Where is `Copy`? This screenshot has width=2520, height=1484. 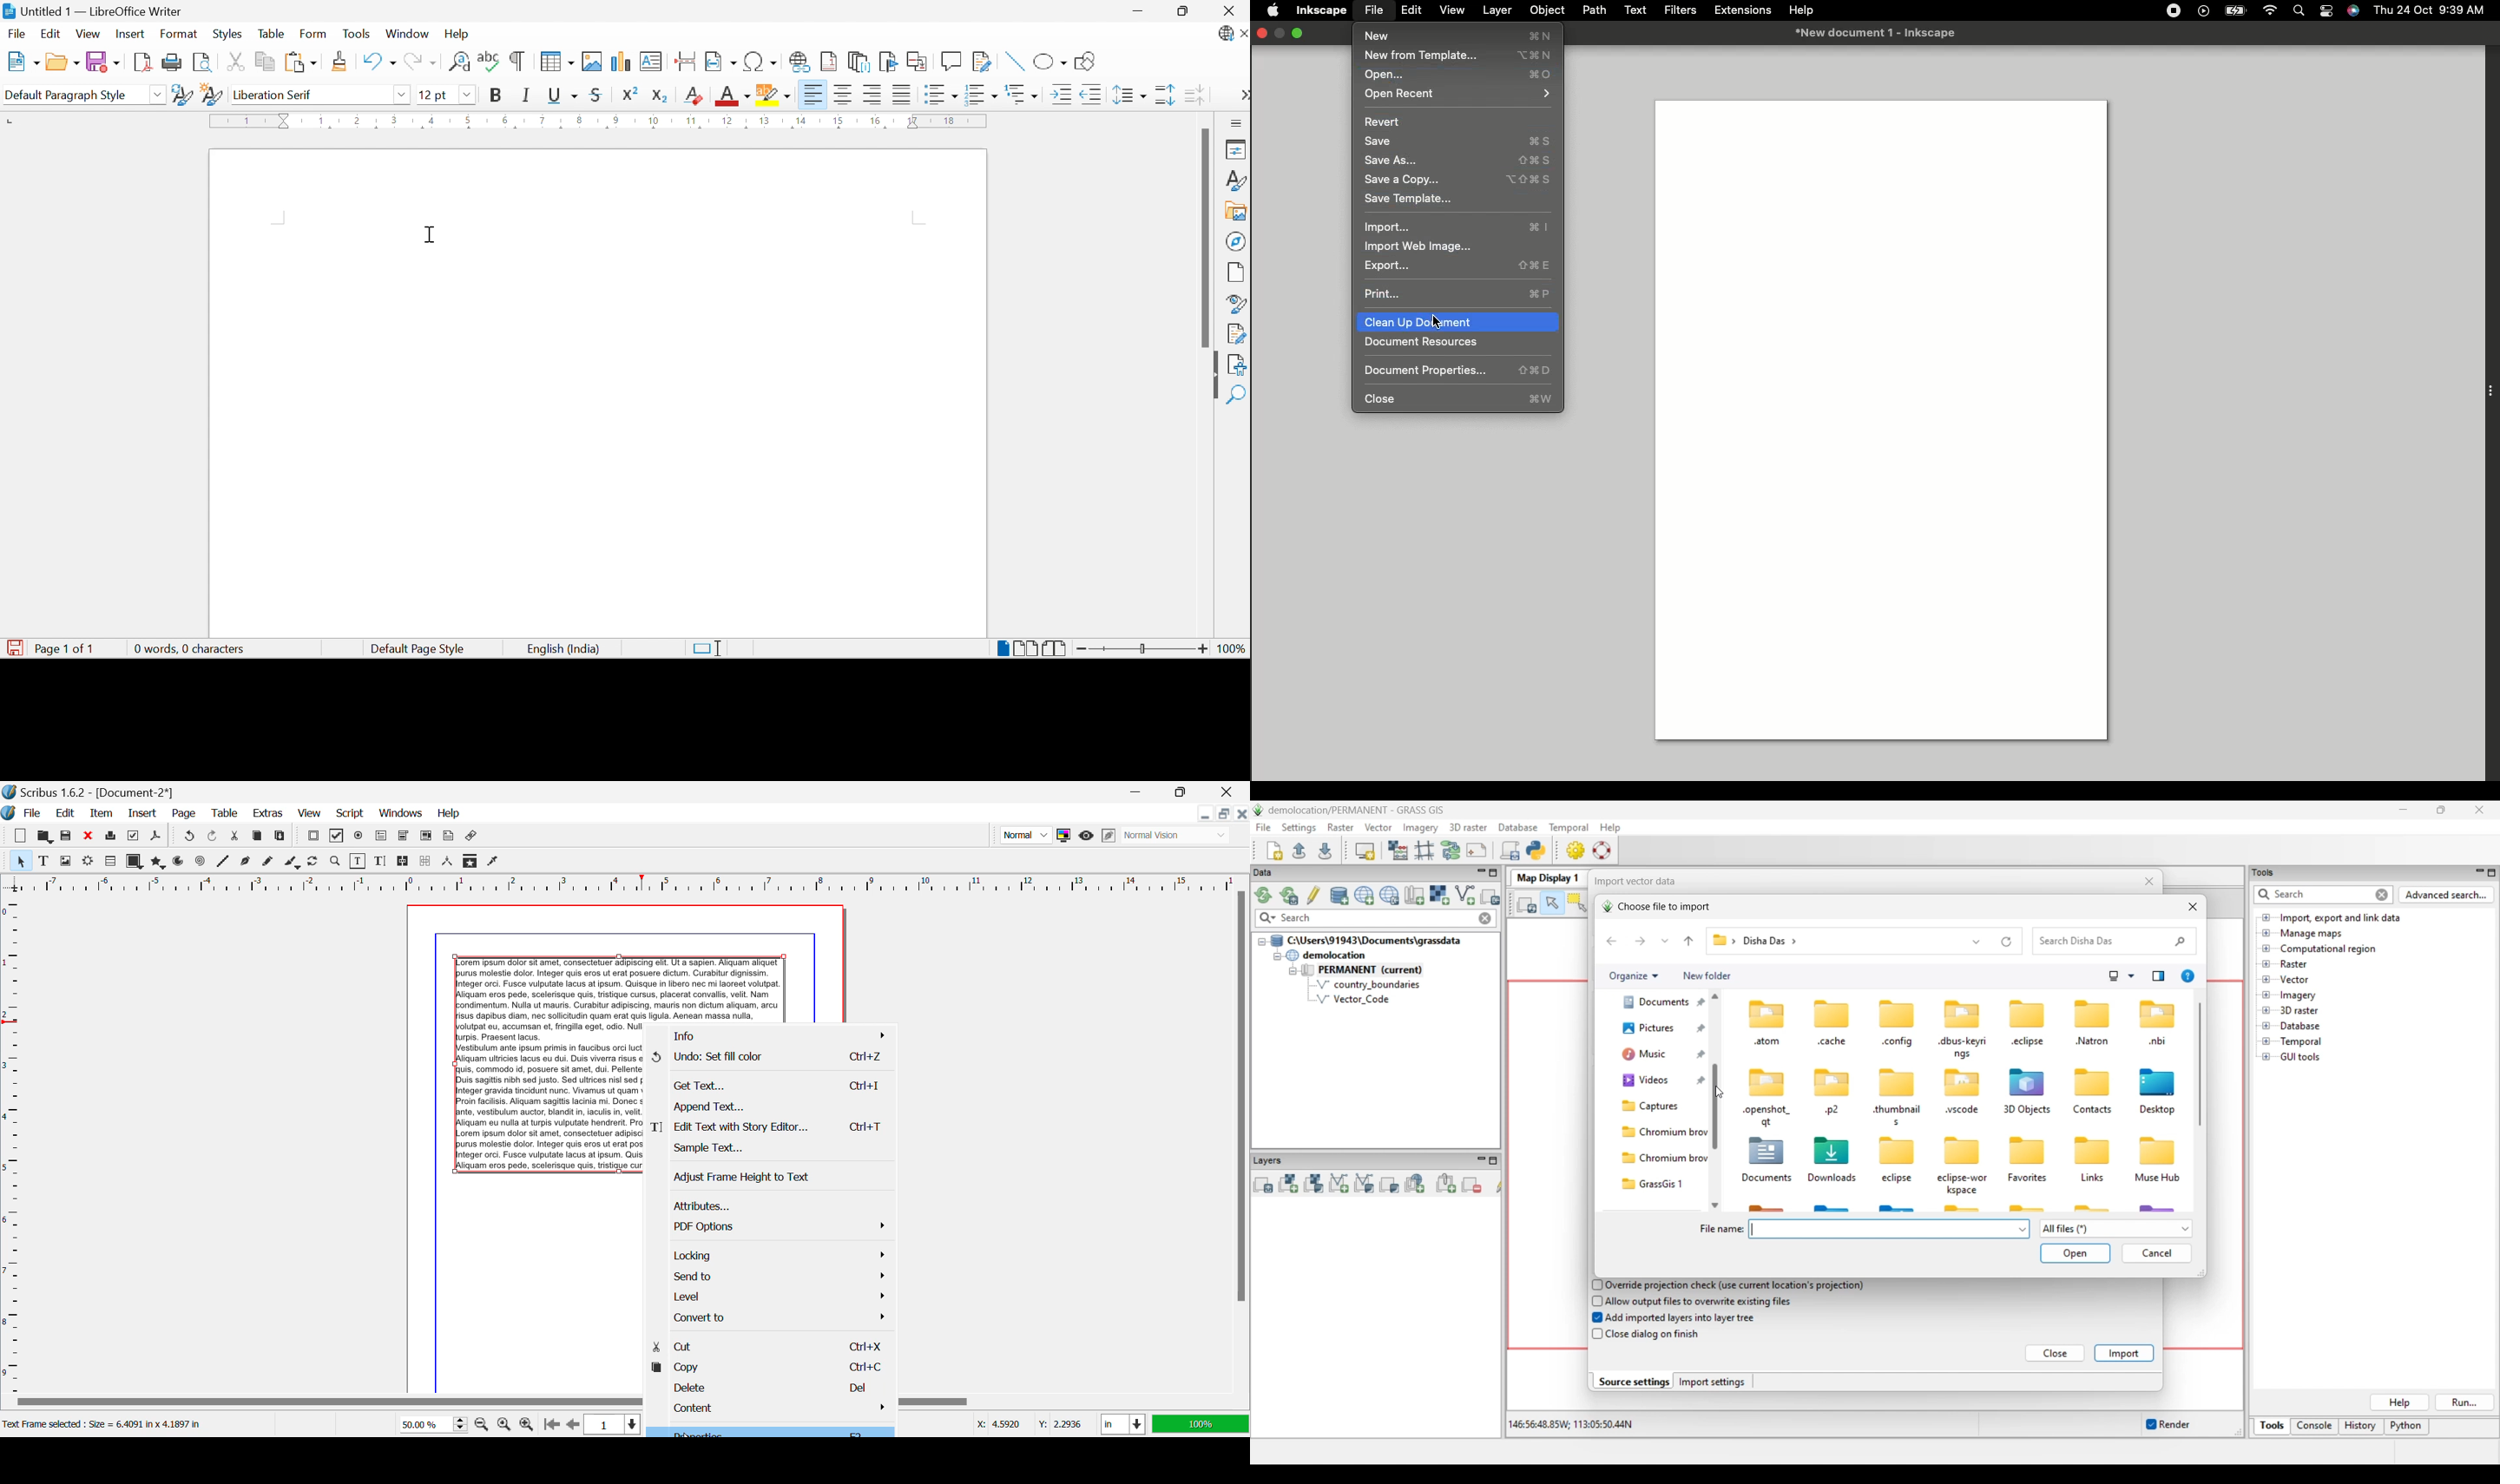
Copy is located at coordinates (263, 62).